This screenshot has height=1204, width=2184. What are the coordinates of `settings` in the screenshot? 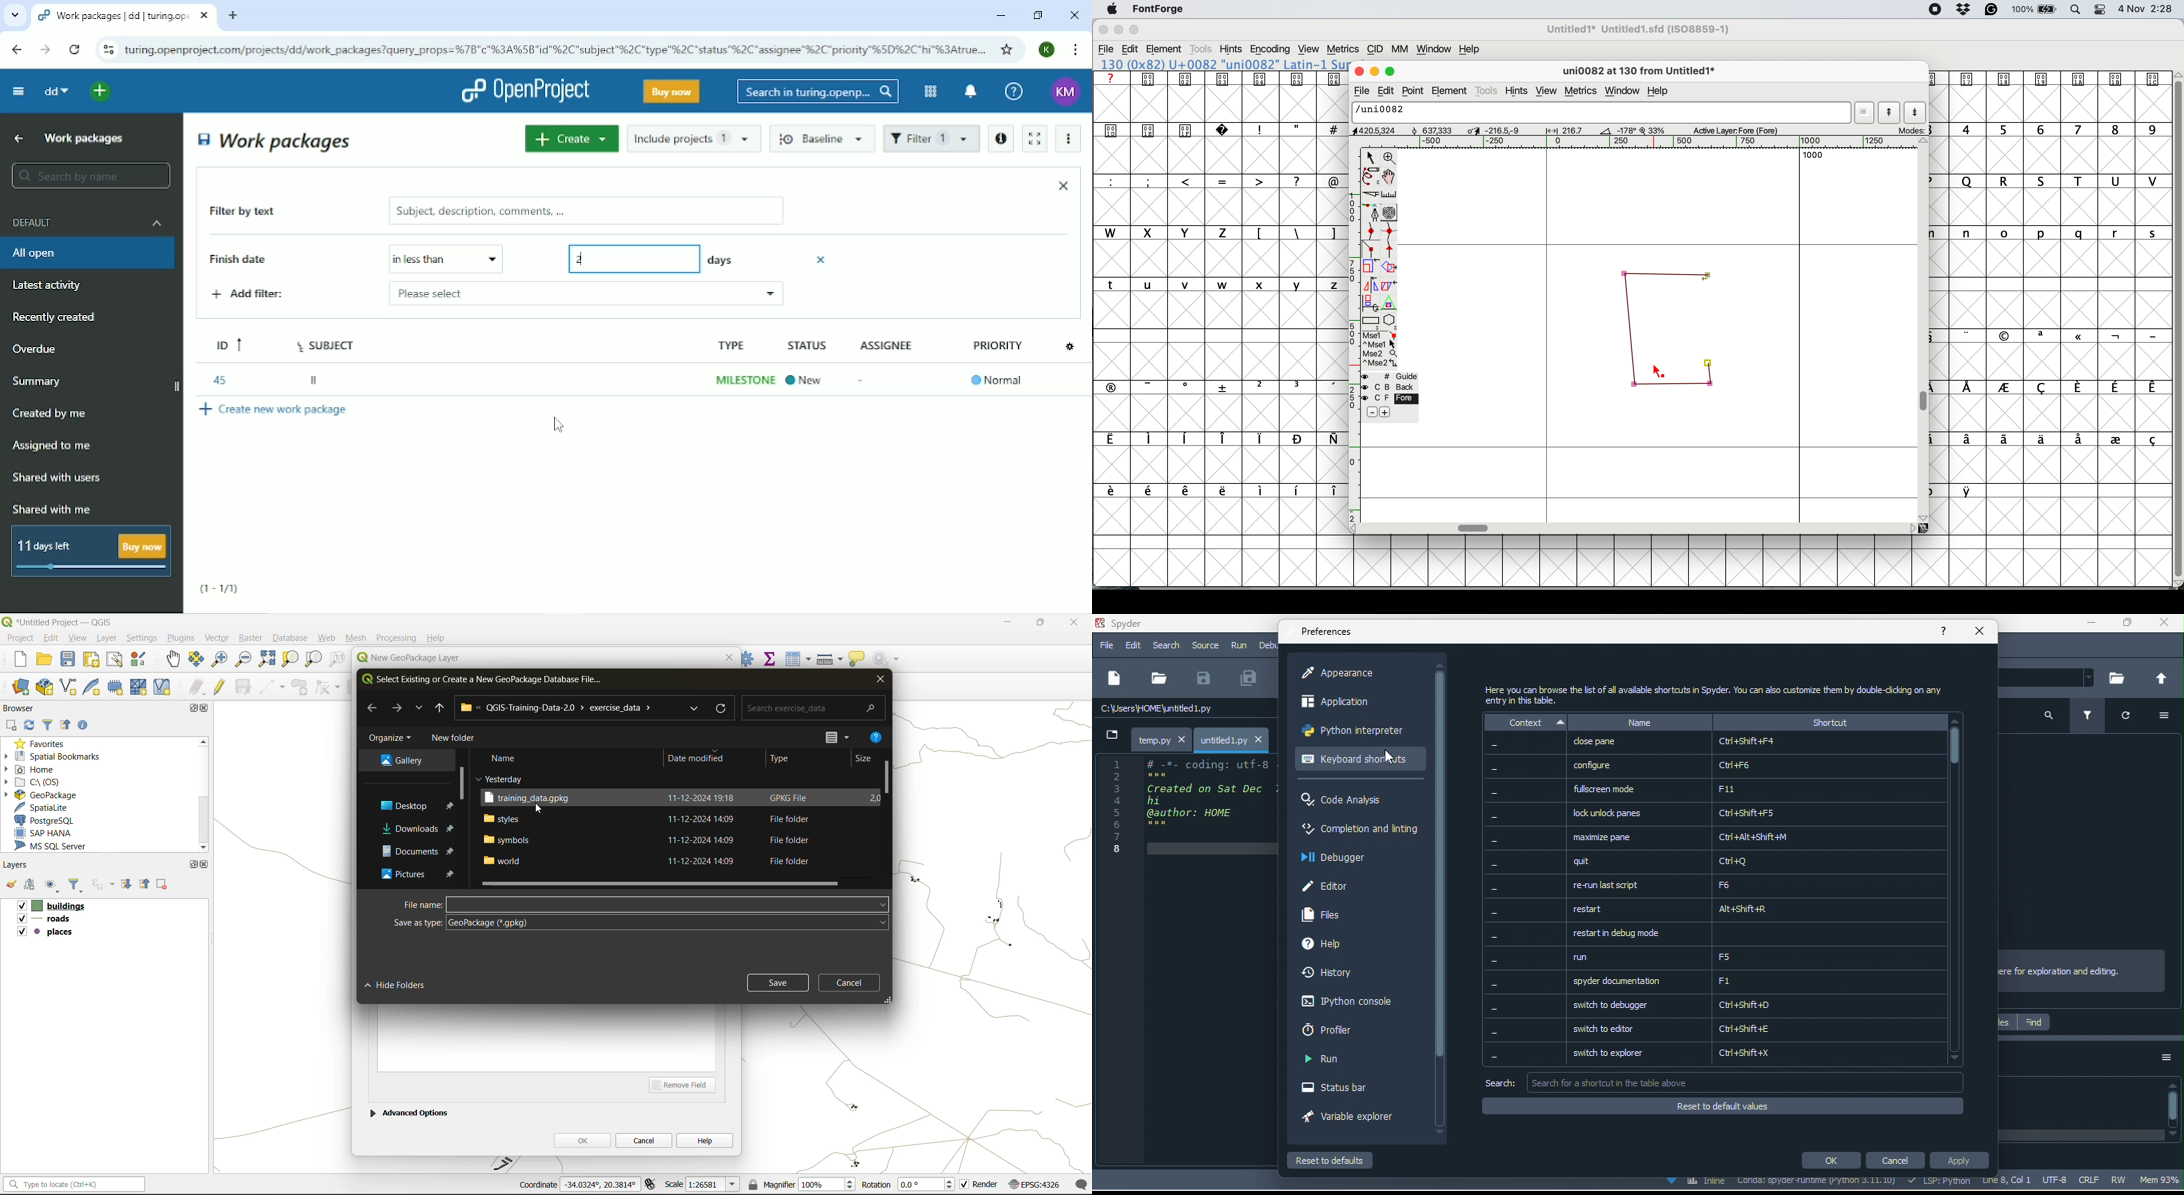 It's located at (142, 638).